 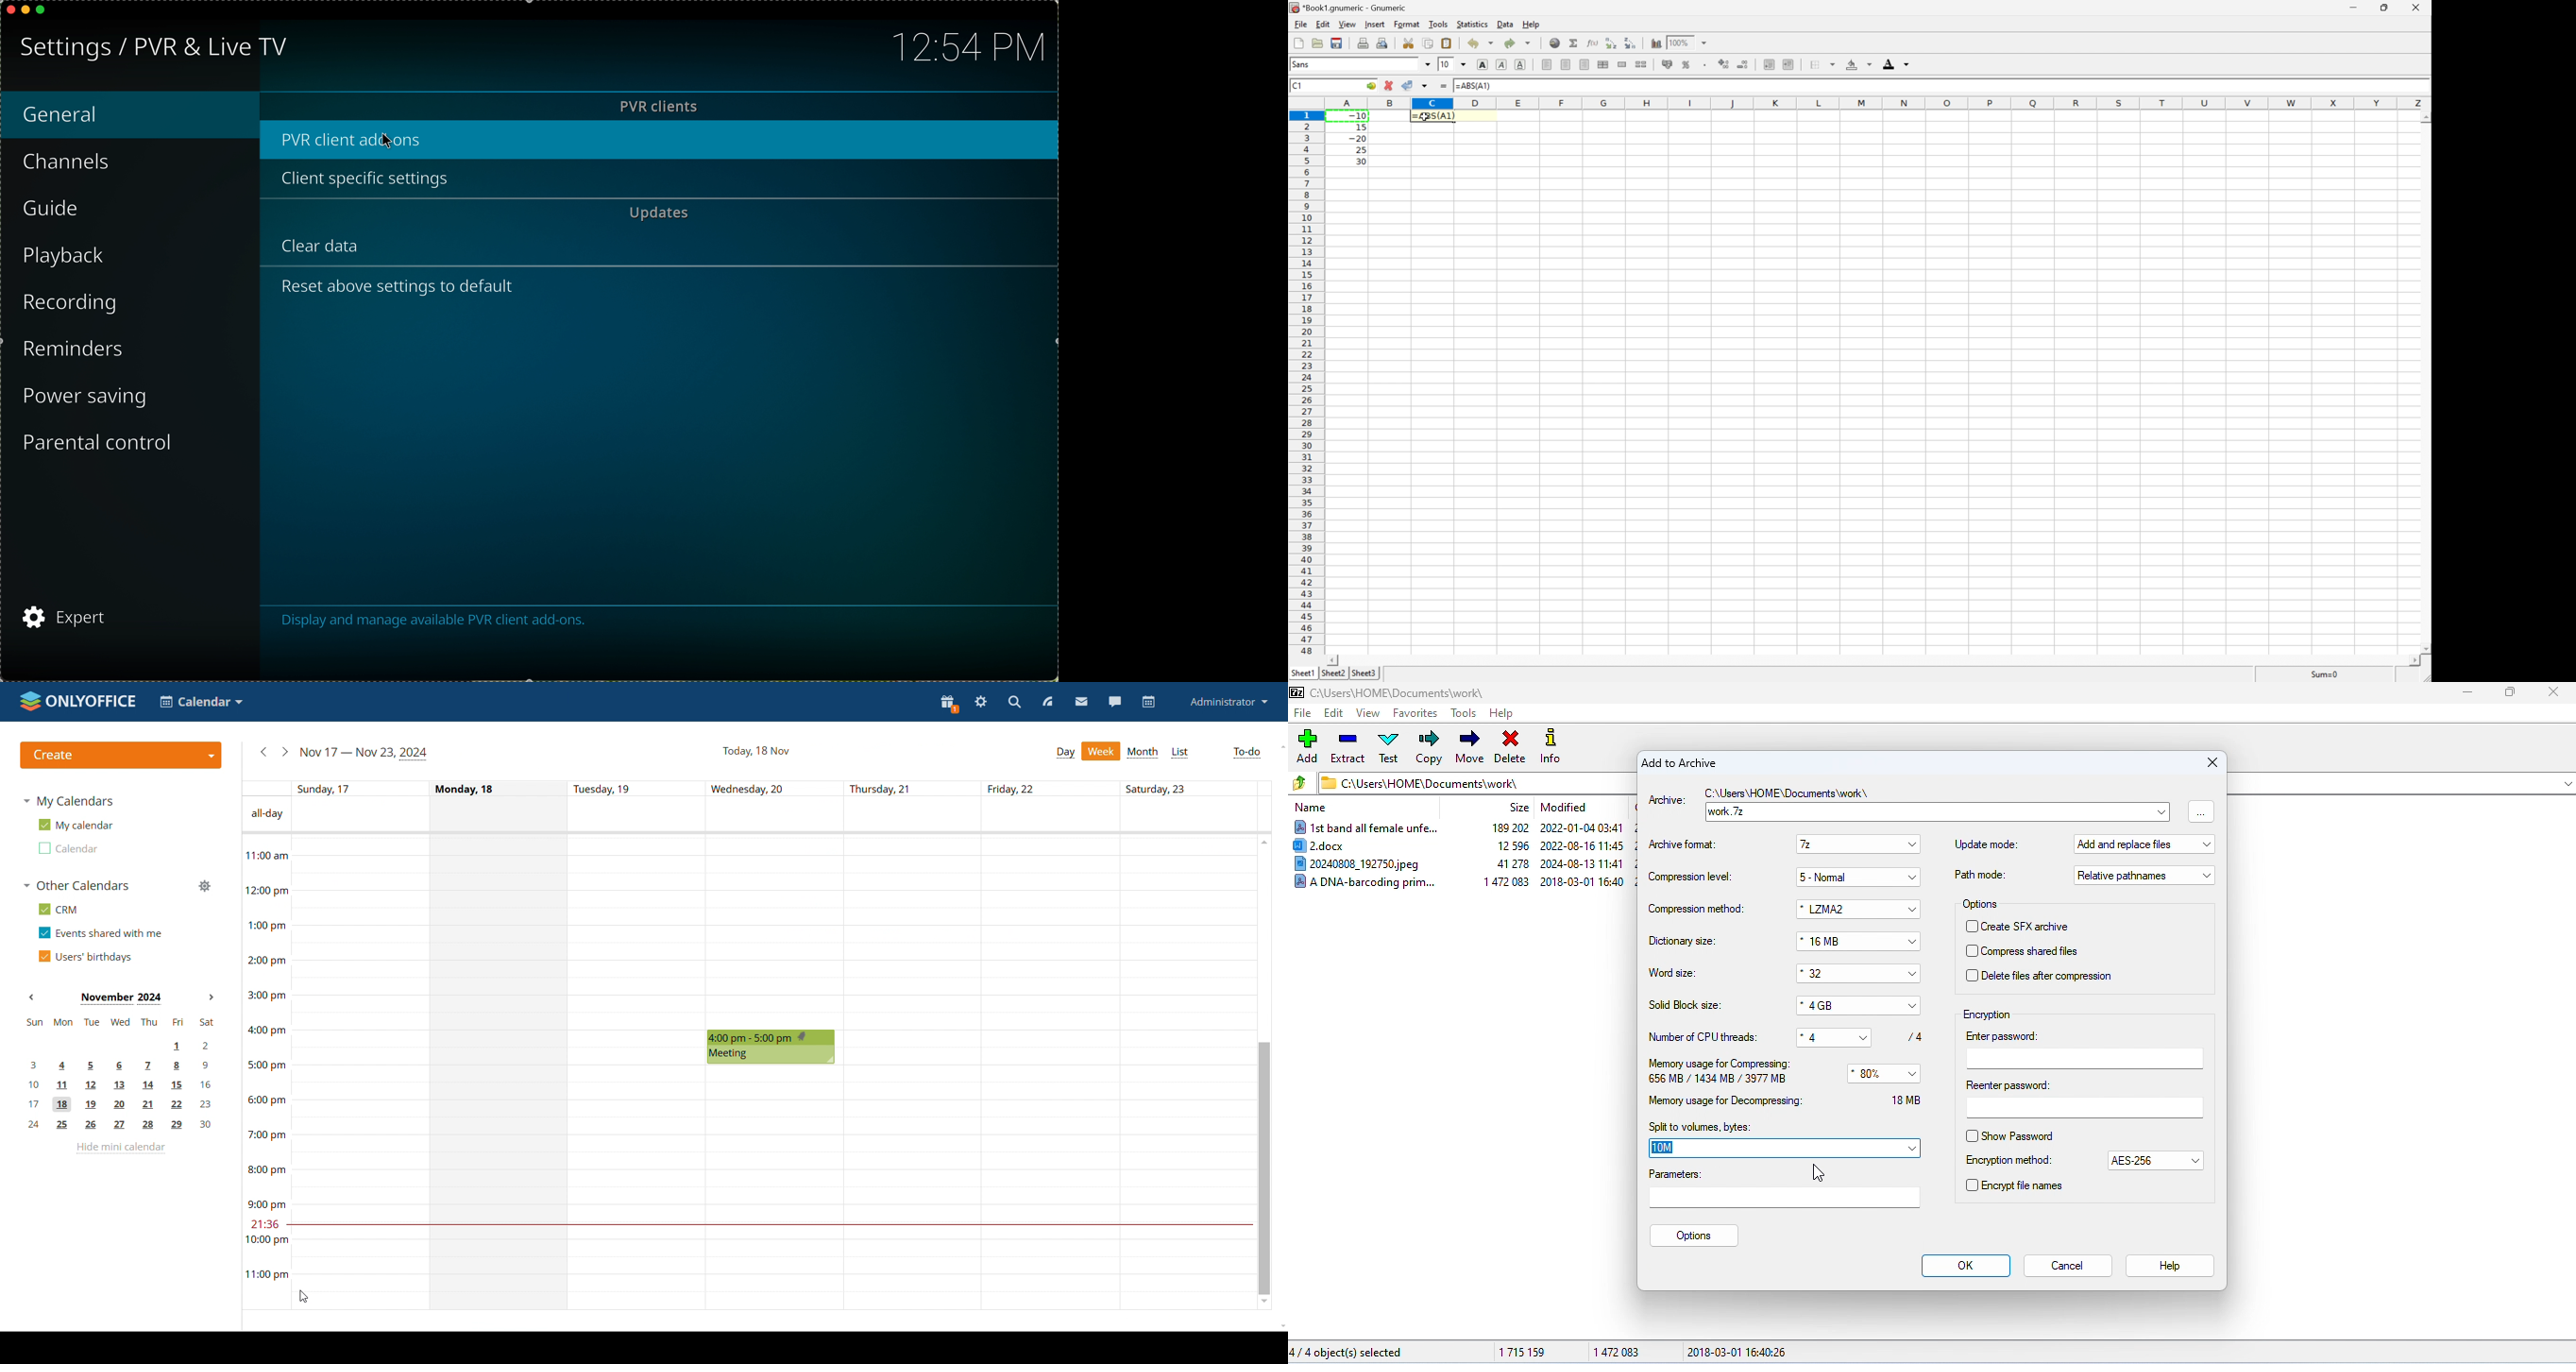 What do you see at coordinates (1375, 24) in the screenshot?
I see `Insert` at bounding box center [1375, 24].